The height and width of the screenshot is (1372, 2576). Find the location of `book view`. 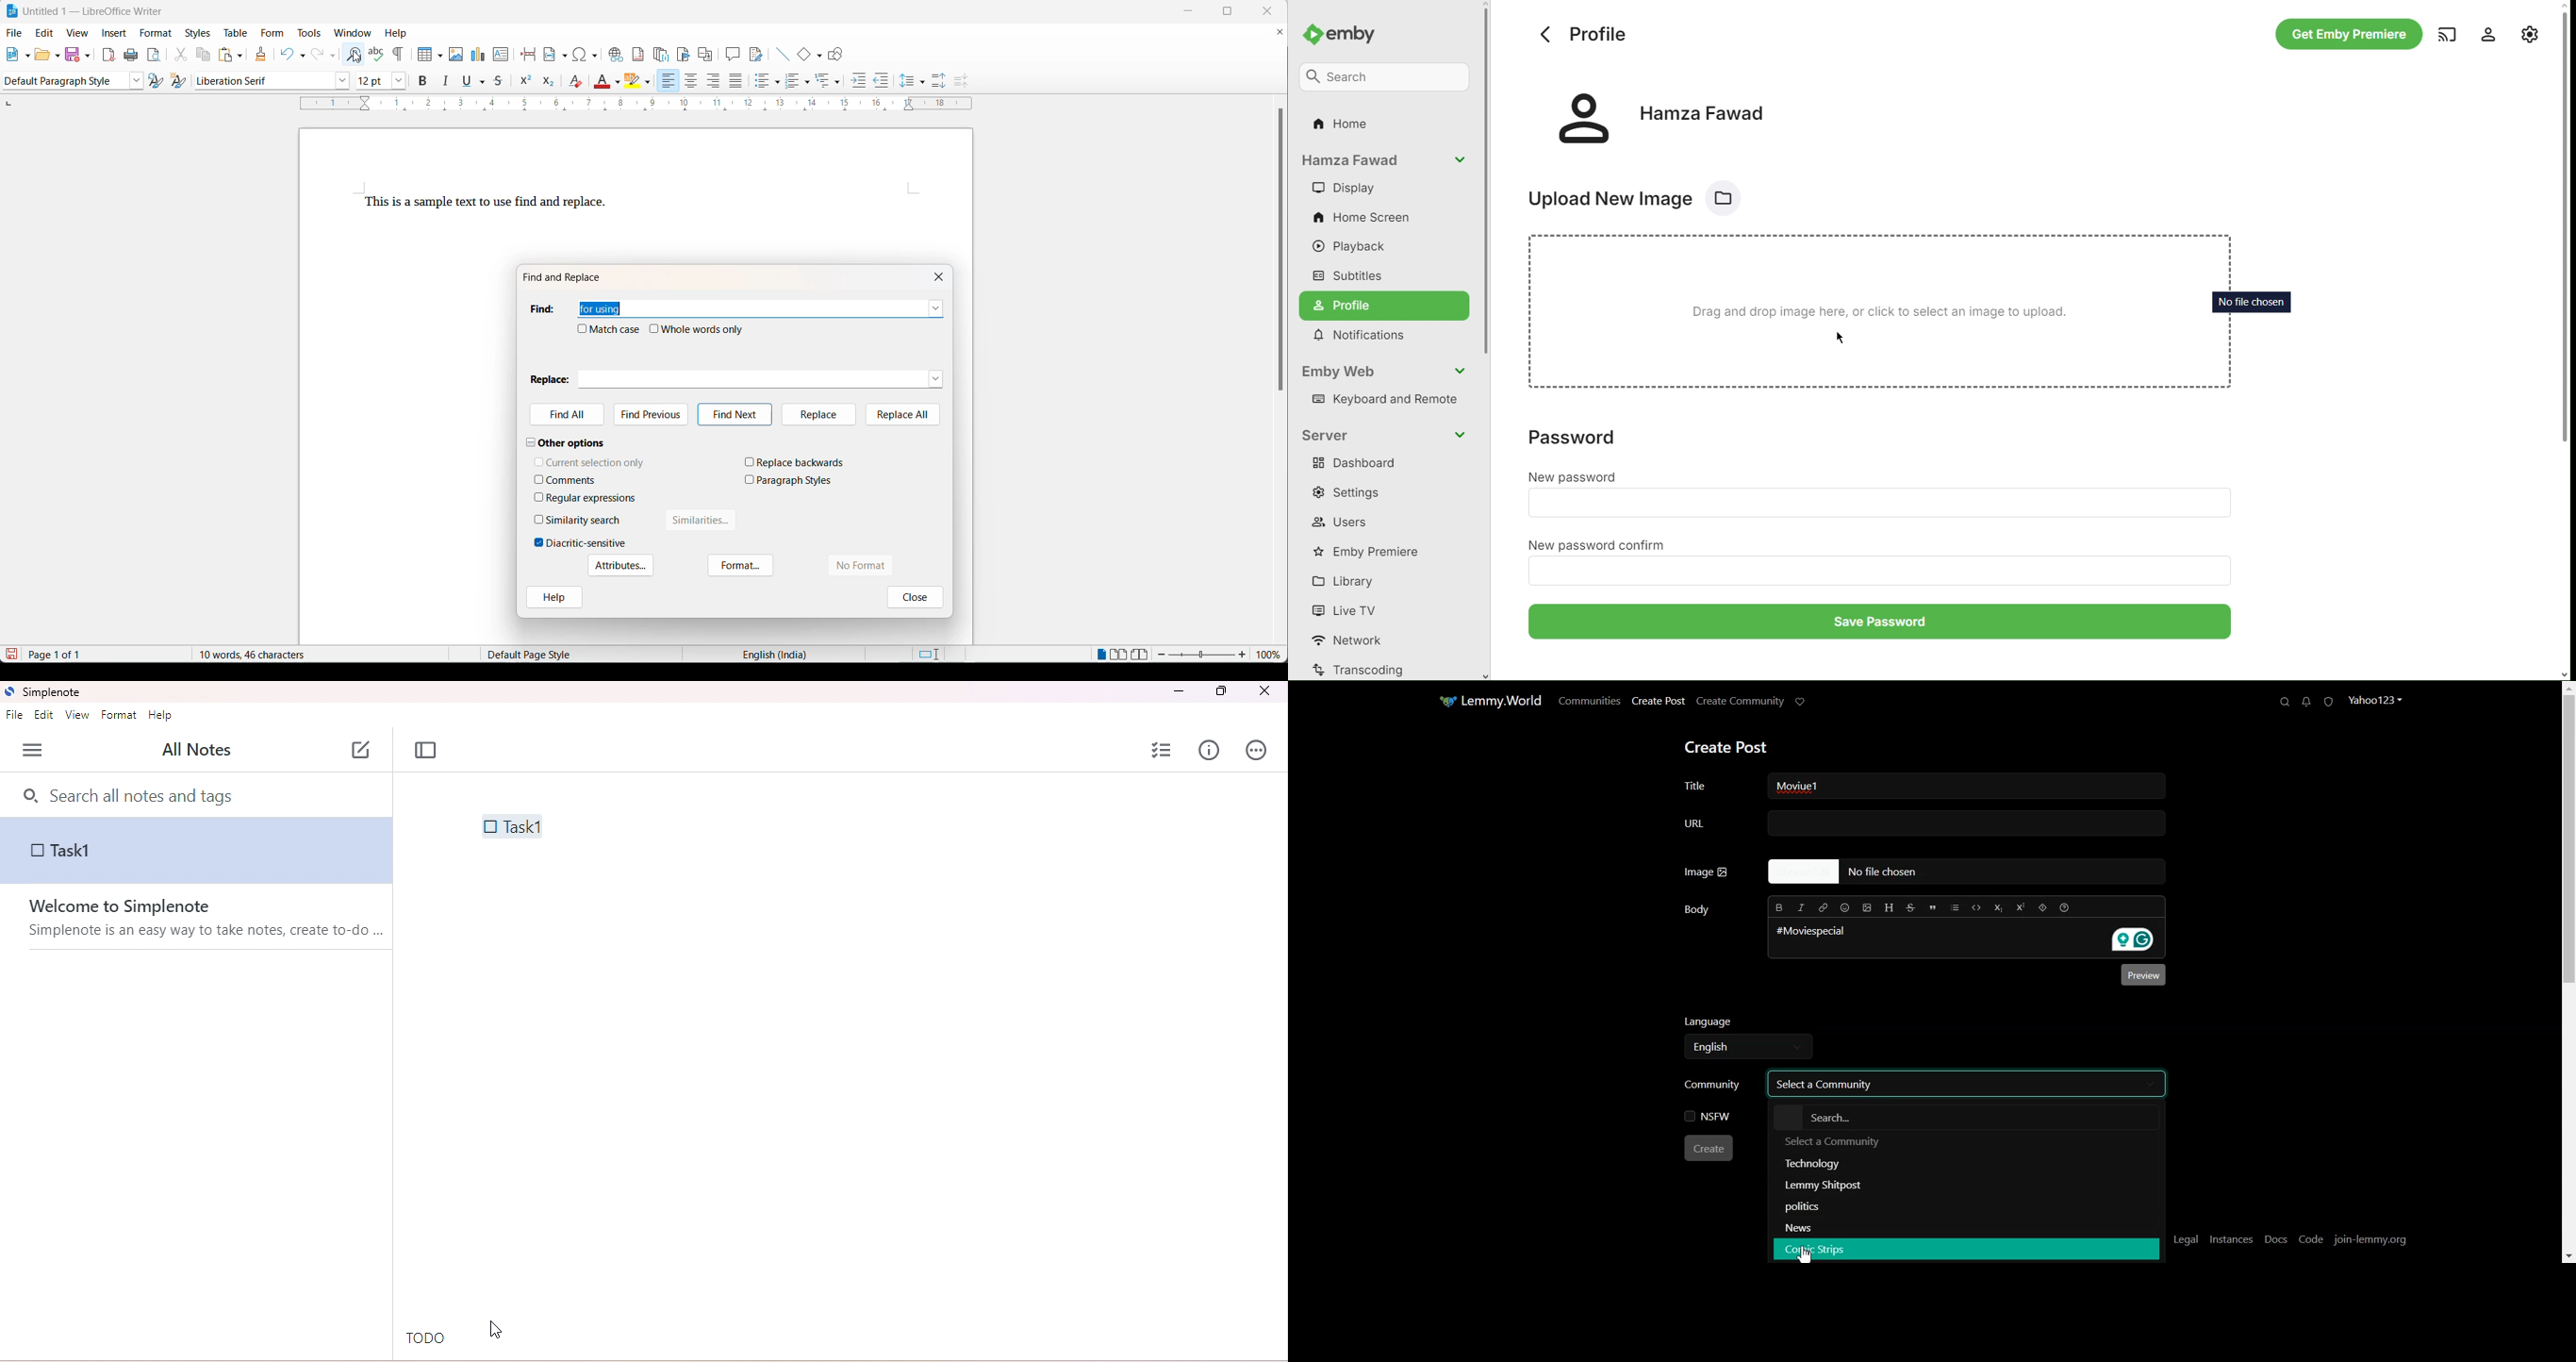

book view is located at coordinates (1140, 654).